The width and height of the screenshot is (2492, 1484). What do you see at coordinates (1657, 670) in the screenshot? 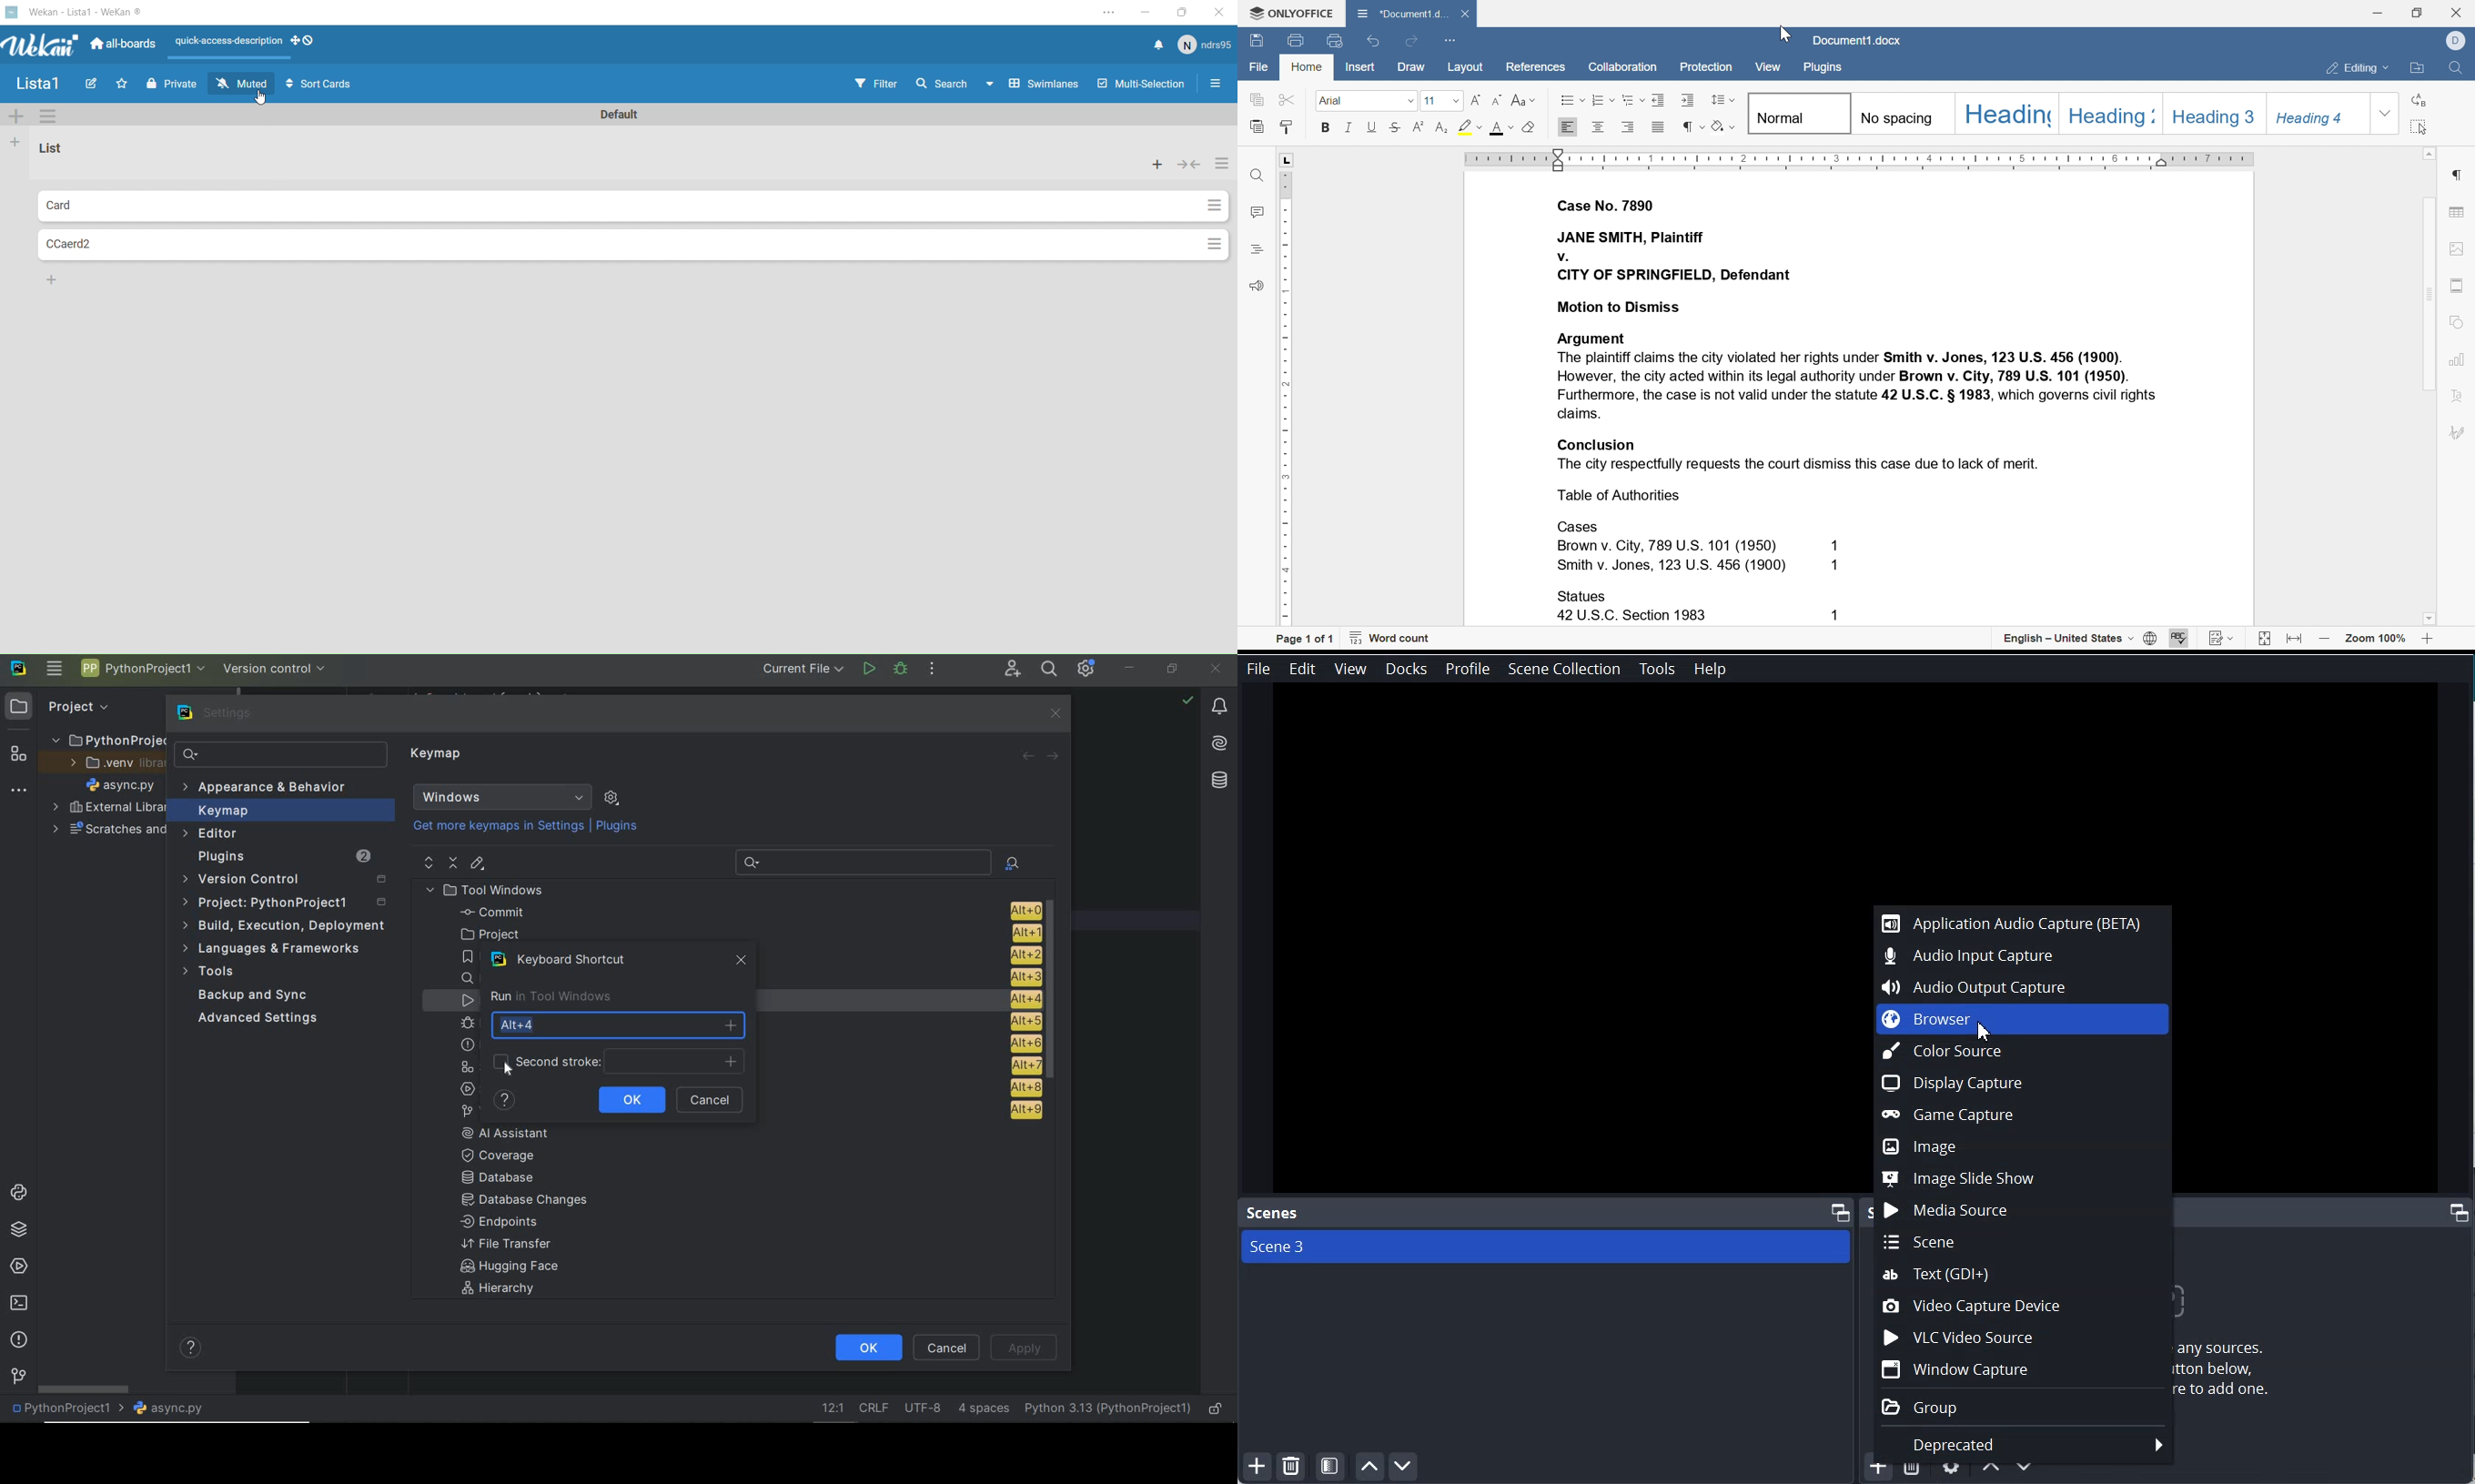
I see `Tools` at bounding box center [1657, 670].